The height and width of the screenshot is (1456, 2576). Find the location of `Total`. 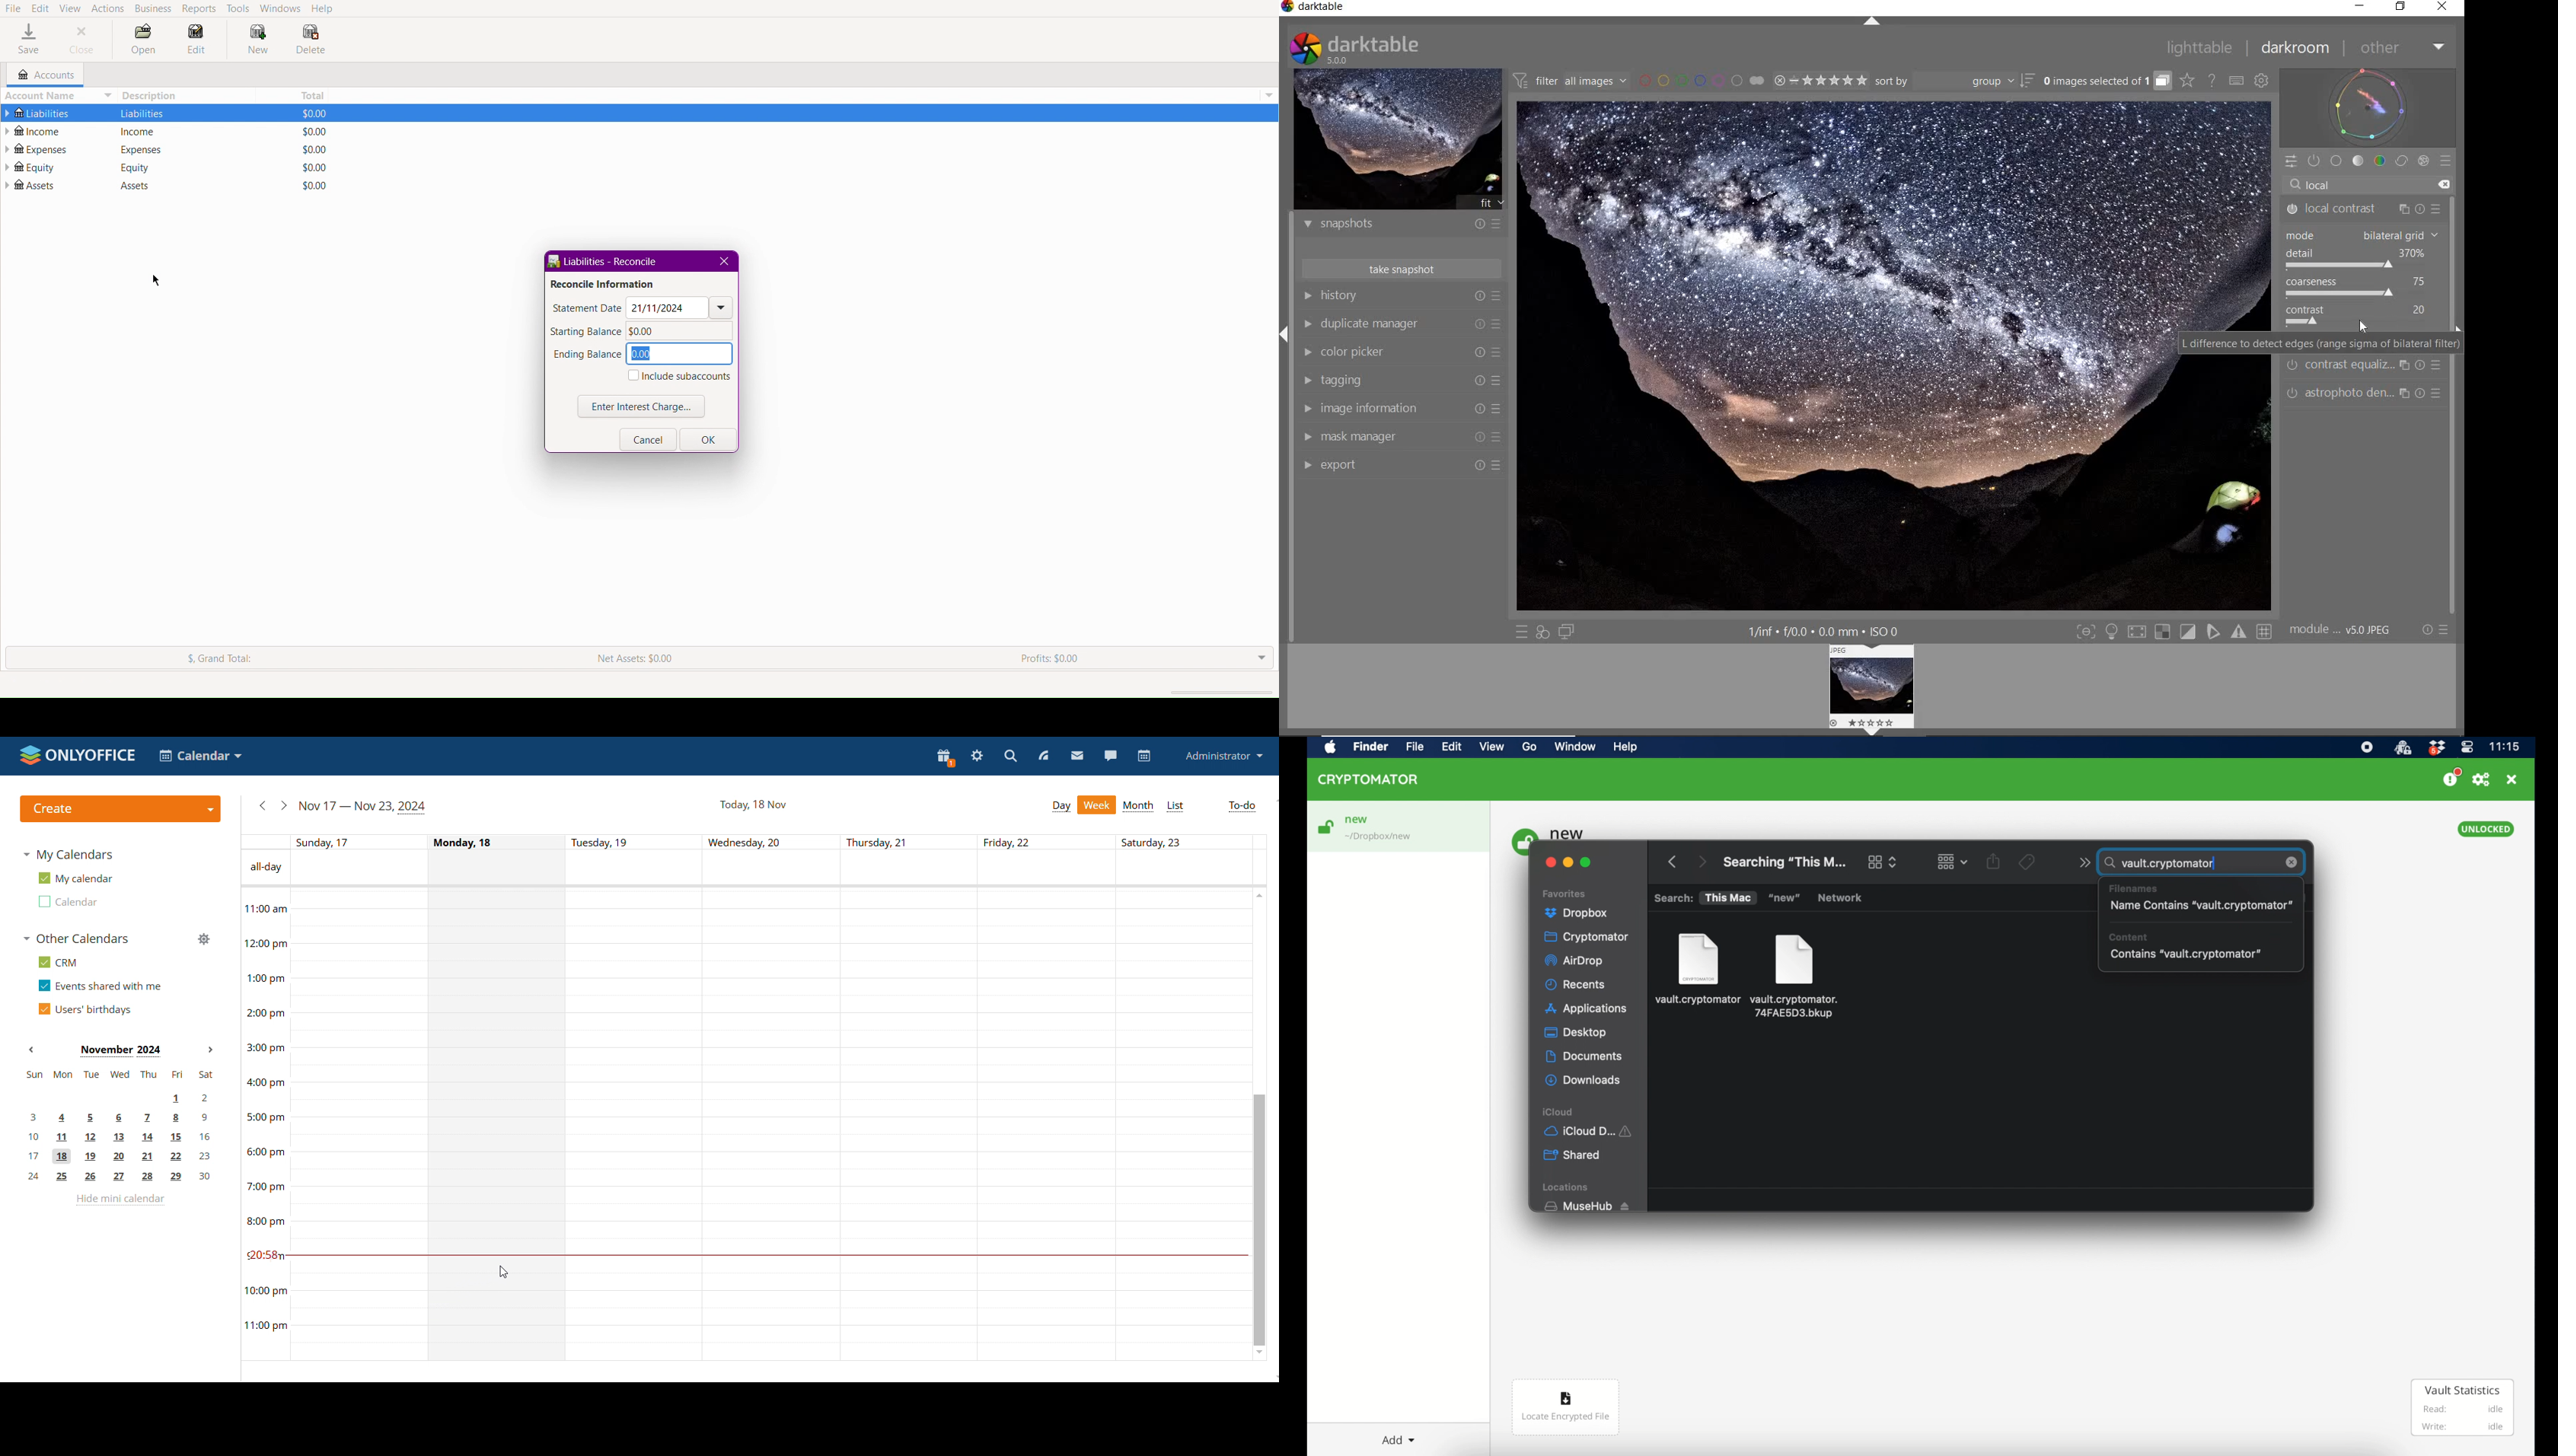

Total is located at coordinates (318, 113).